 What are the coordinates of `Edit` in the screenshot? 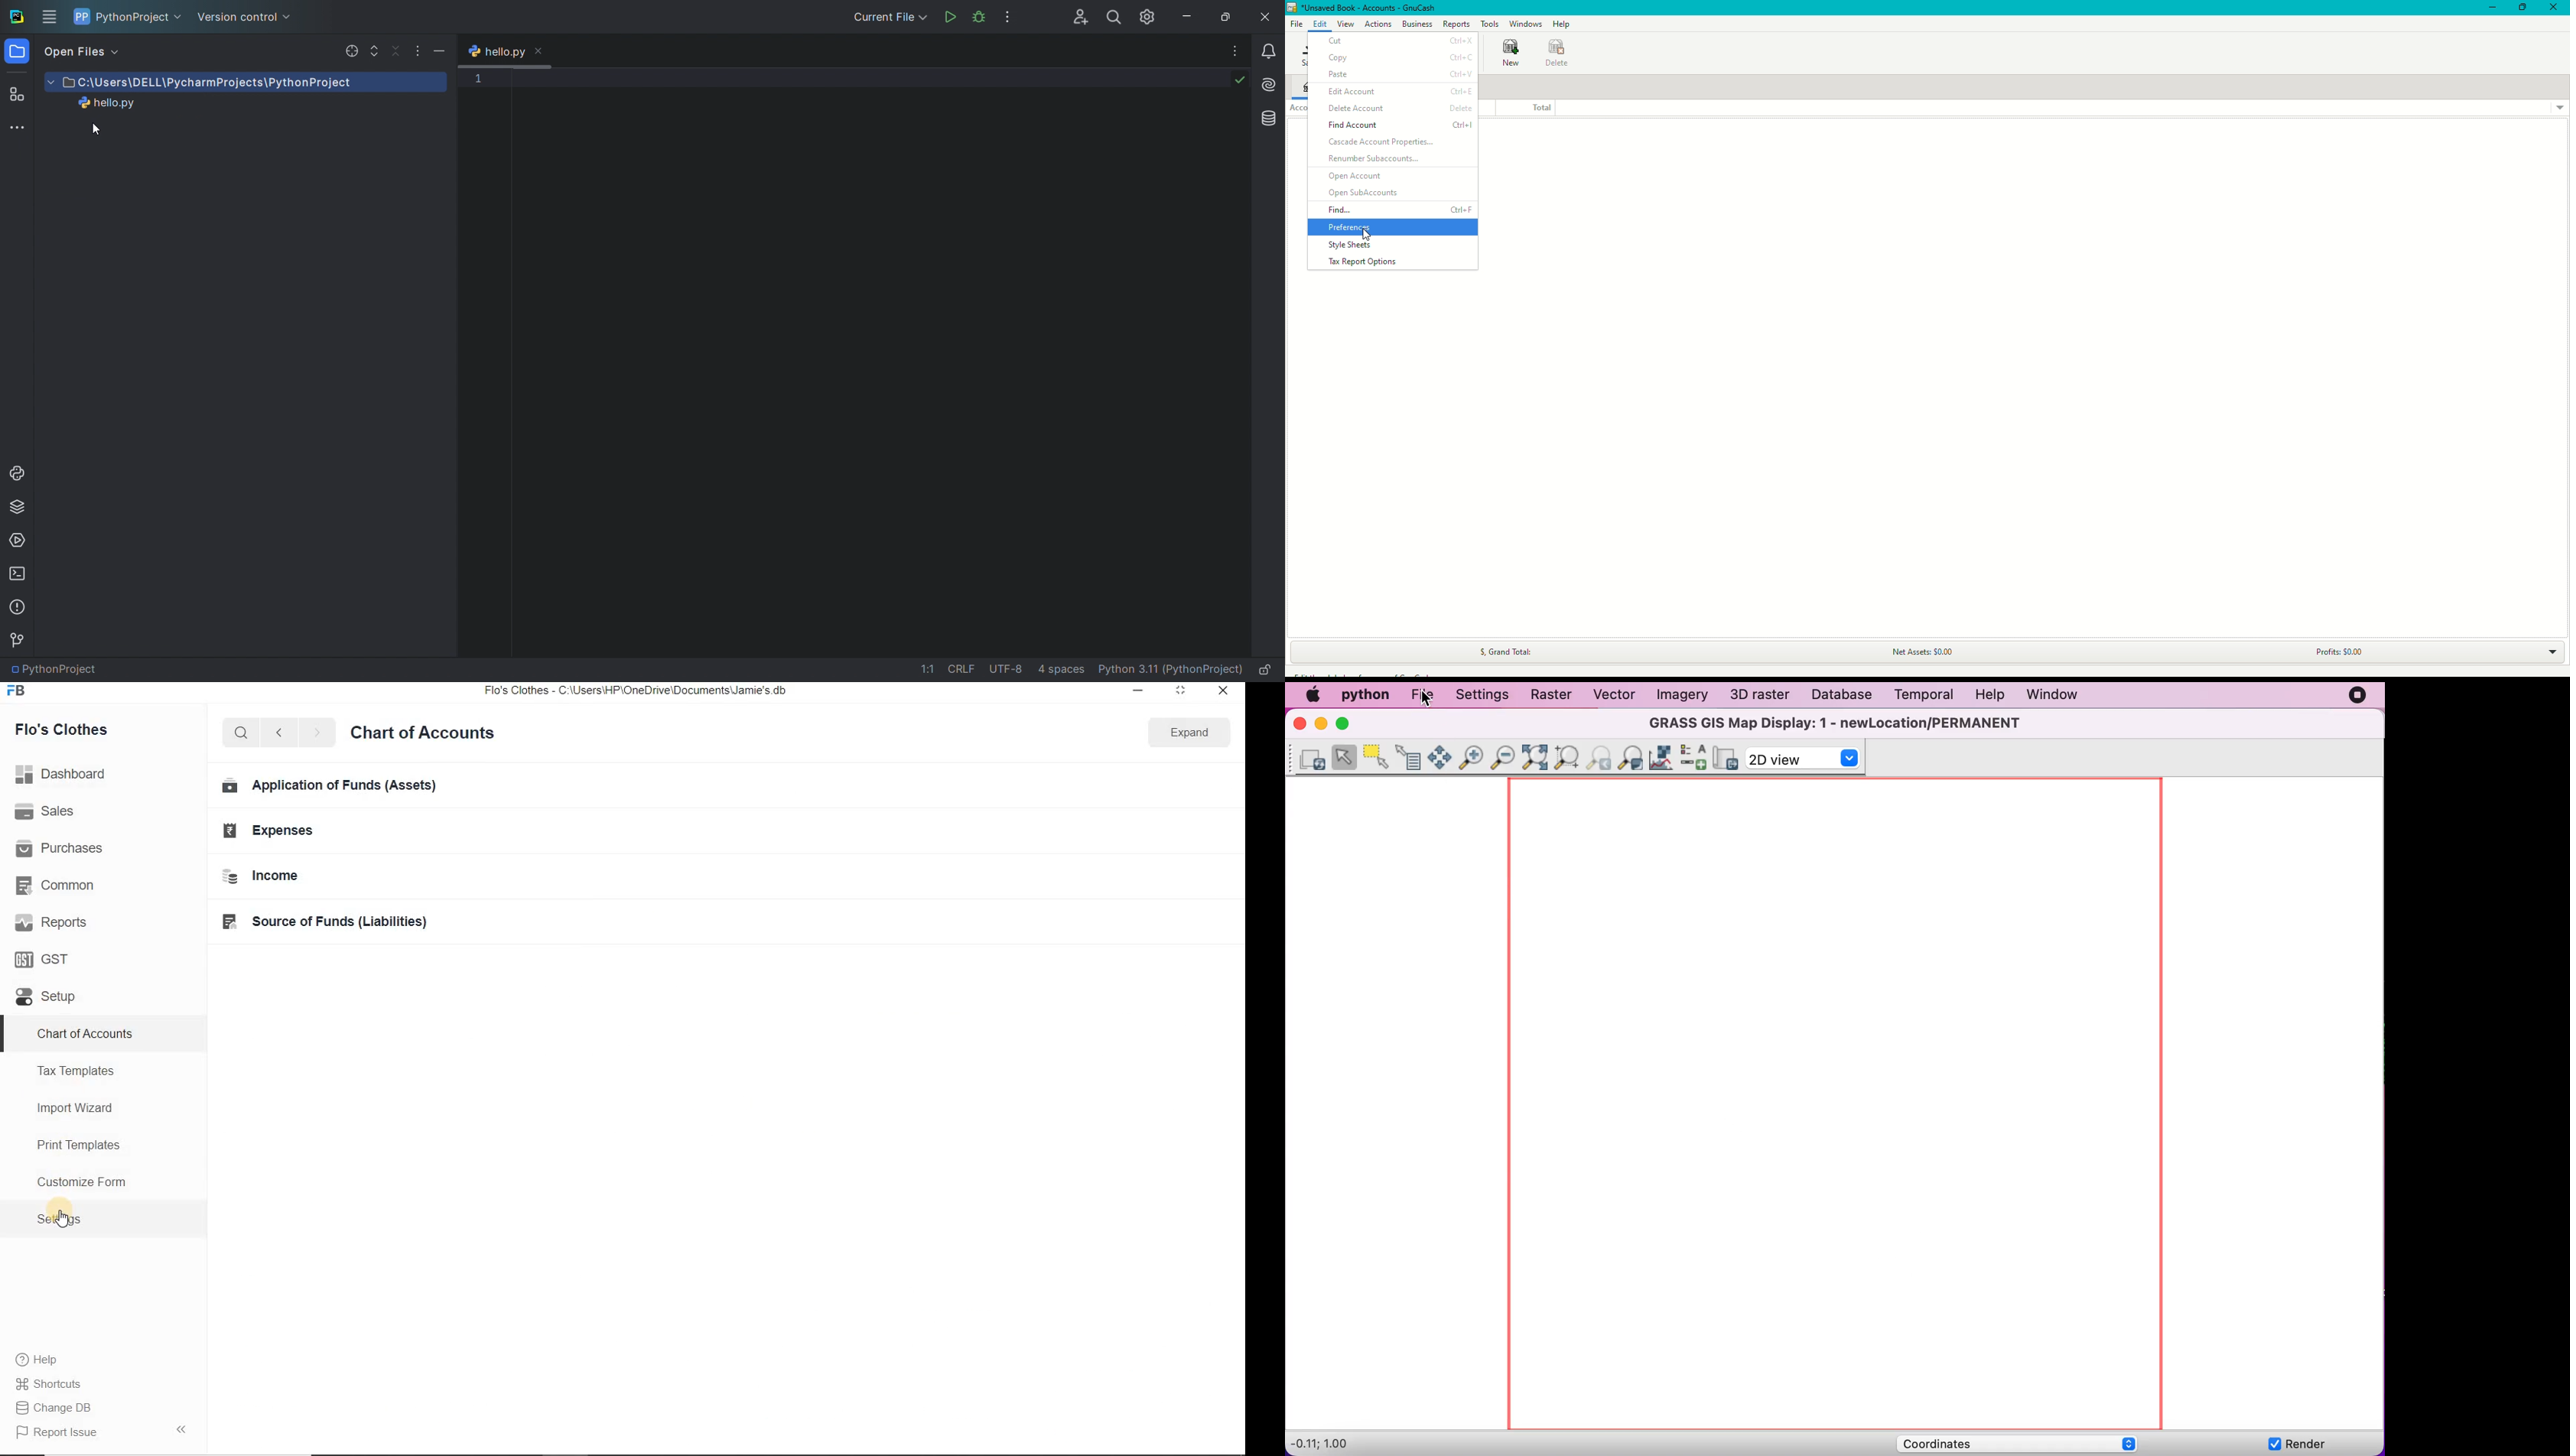 It's located at (1320, 23).